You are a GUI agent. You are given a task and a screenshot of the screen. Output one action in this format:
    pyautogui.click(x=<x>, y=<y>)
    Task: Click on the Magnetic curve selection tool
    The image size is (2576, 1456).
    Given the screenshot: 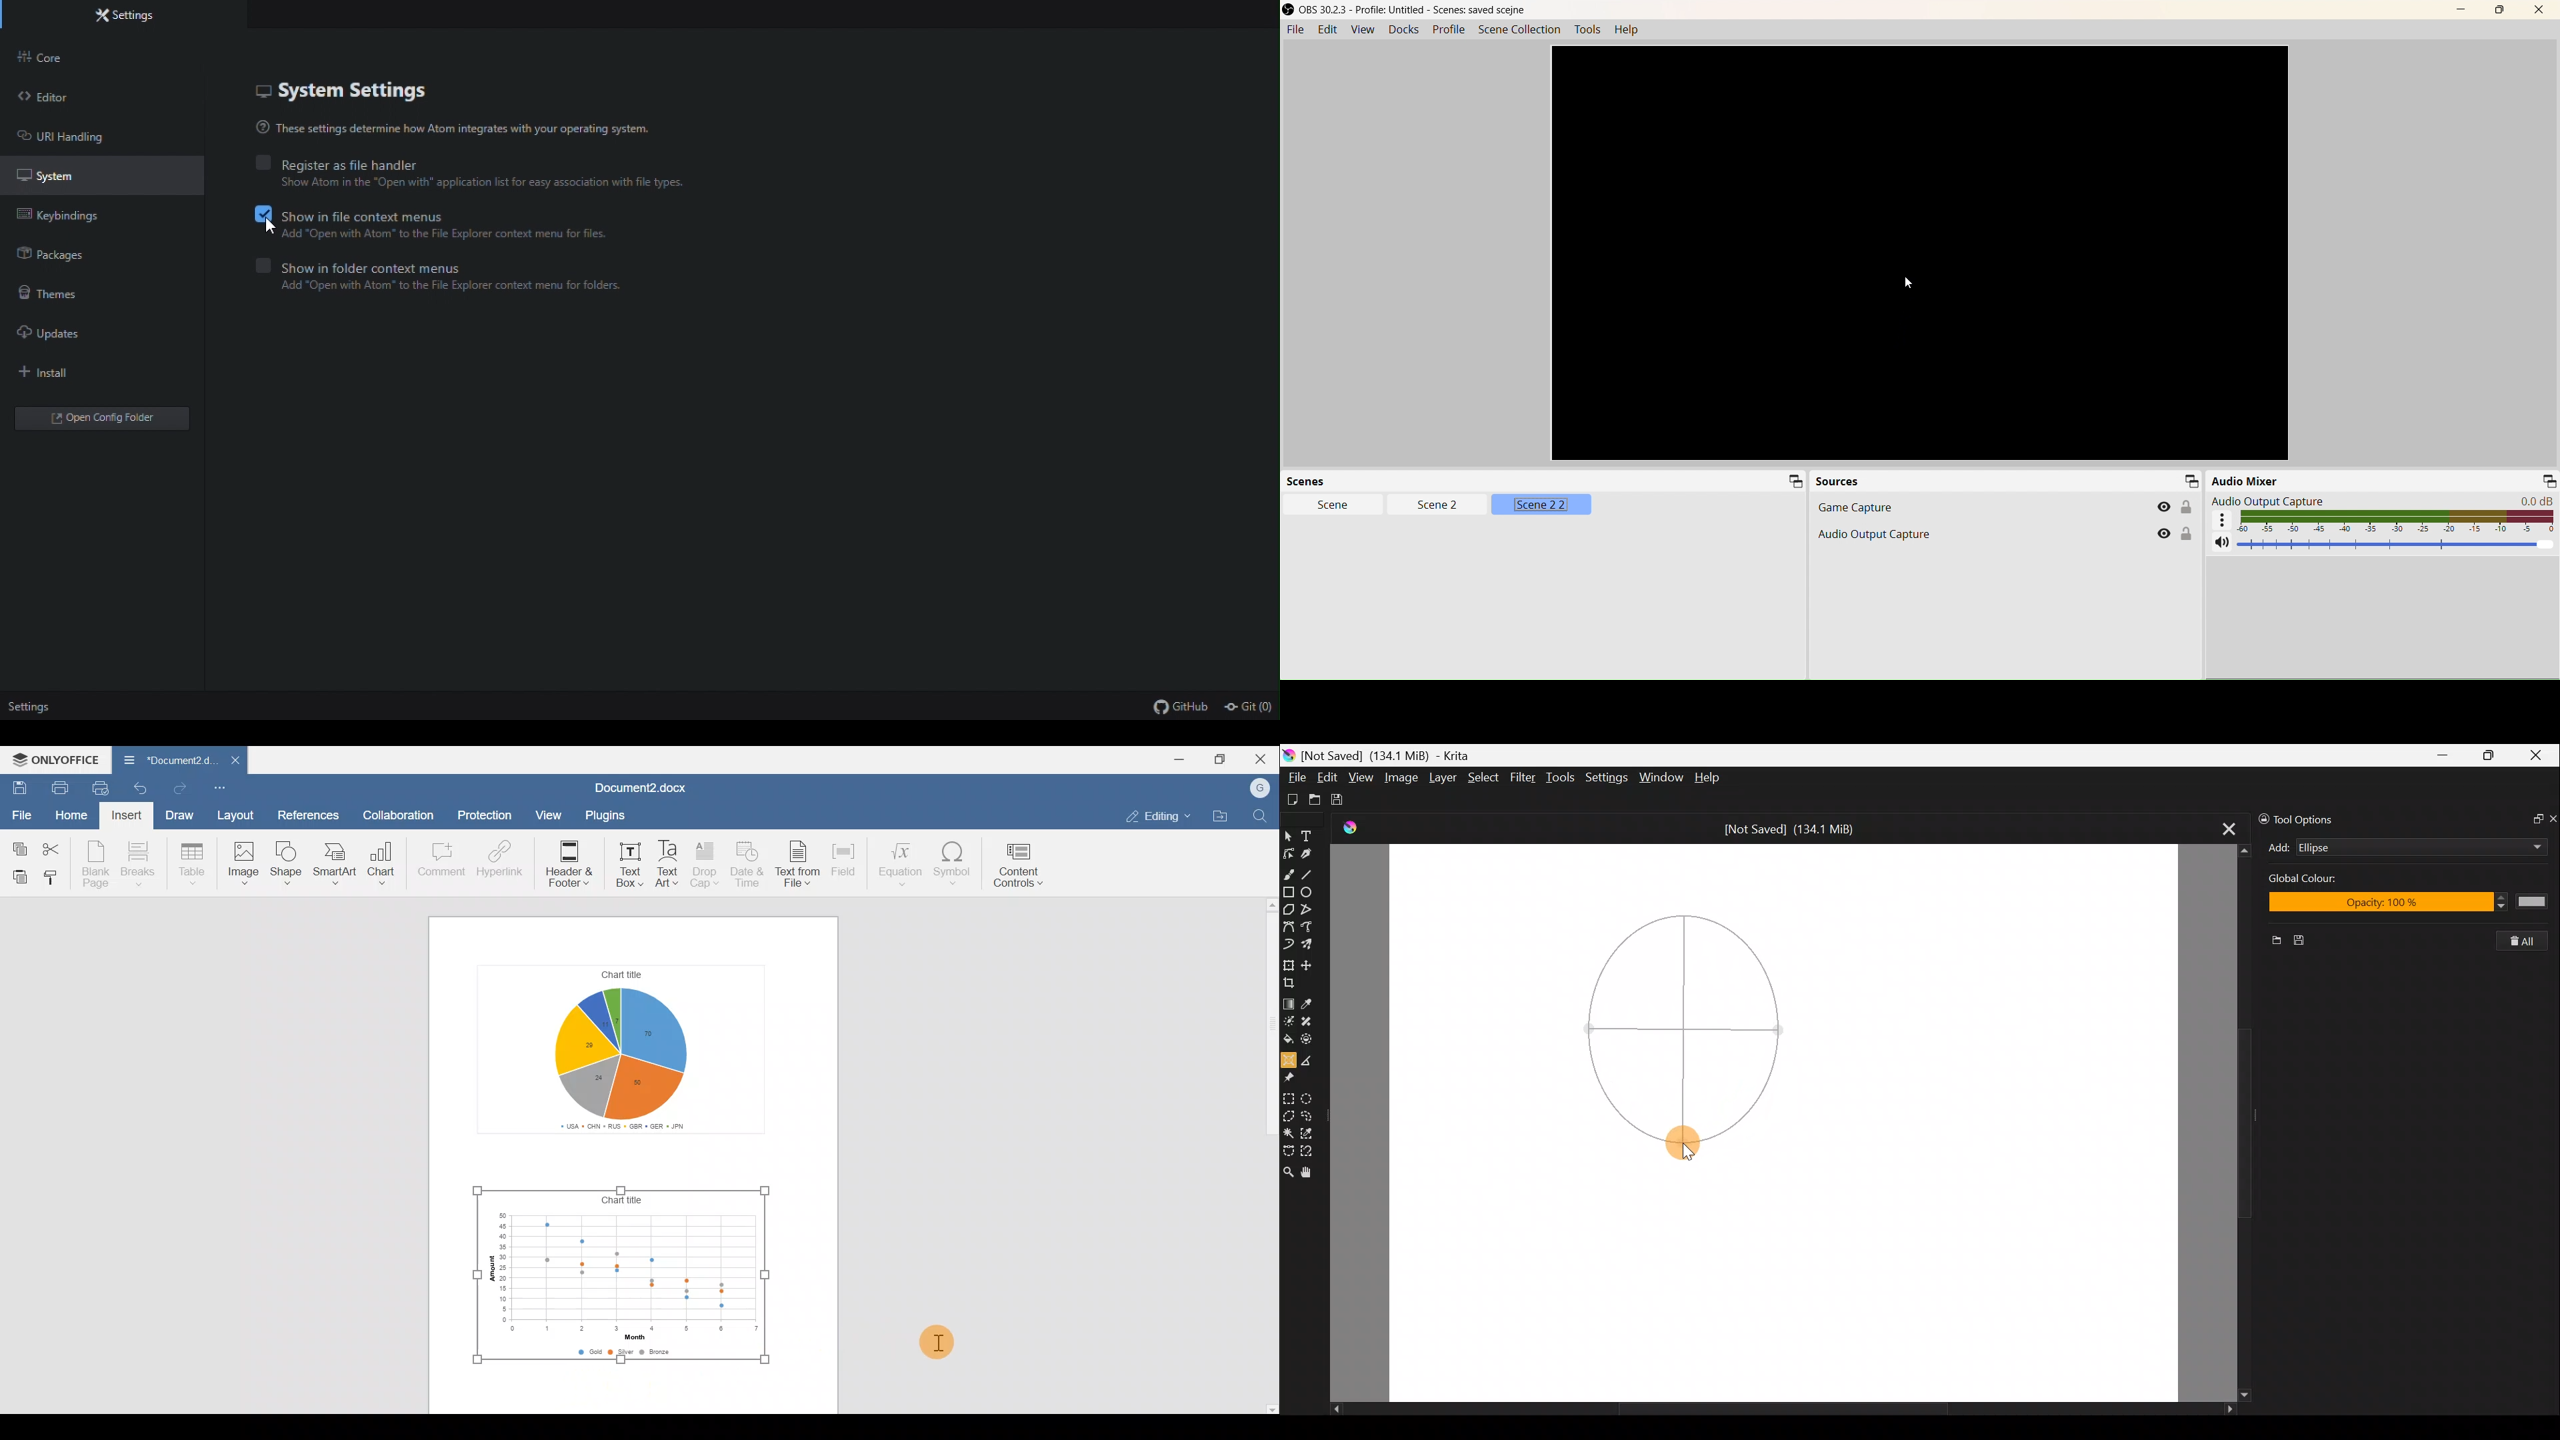 What is the action you would take?
    pyautogui.click(x=1312, y=1149)
    